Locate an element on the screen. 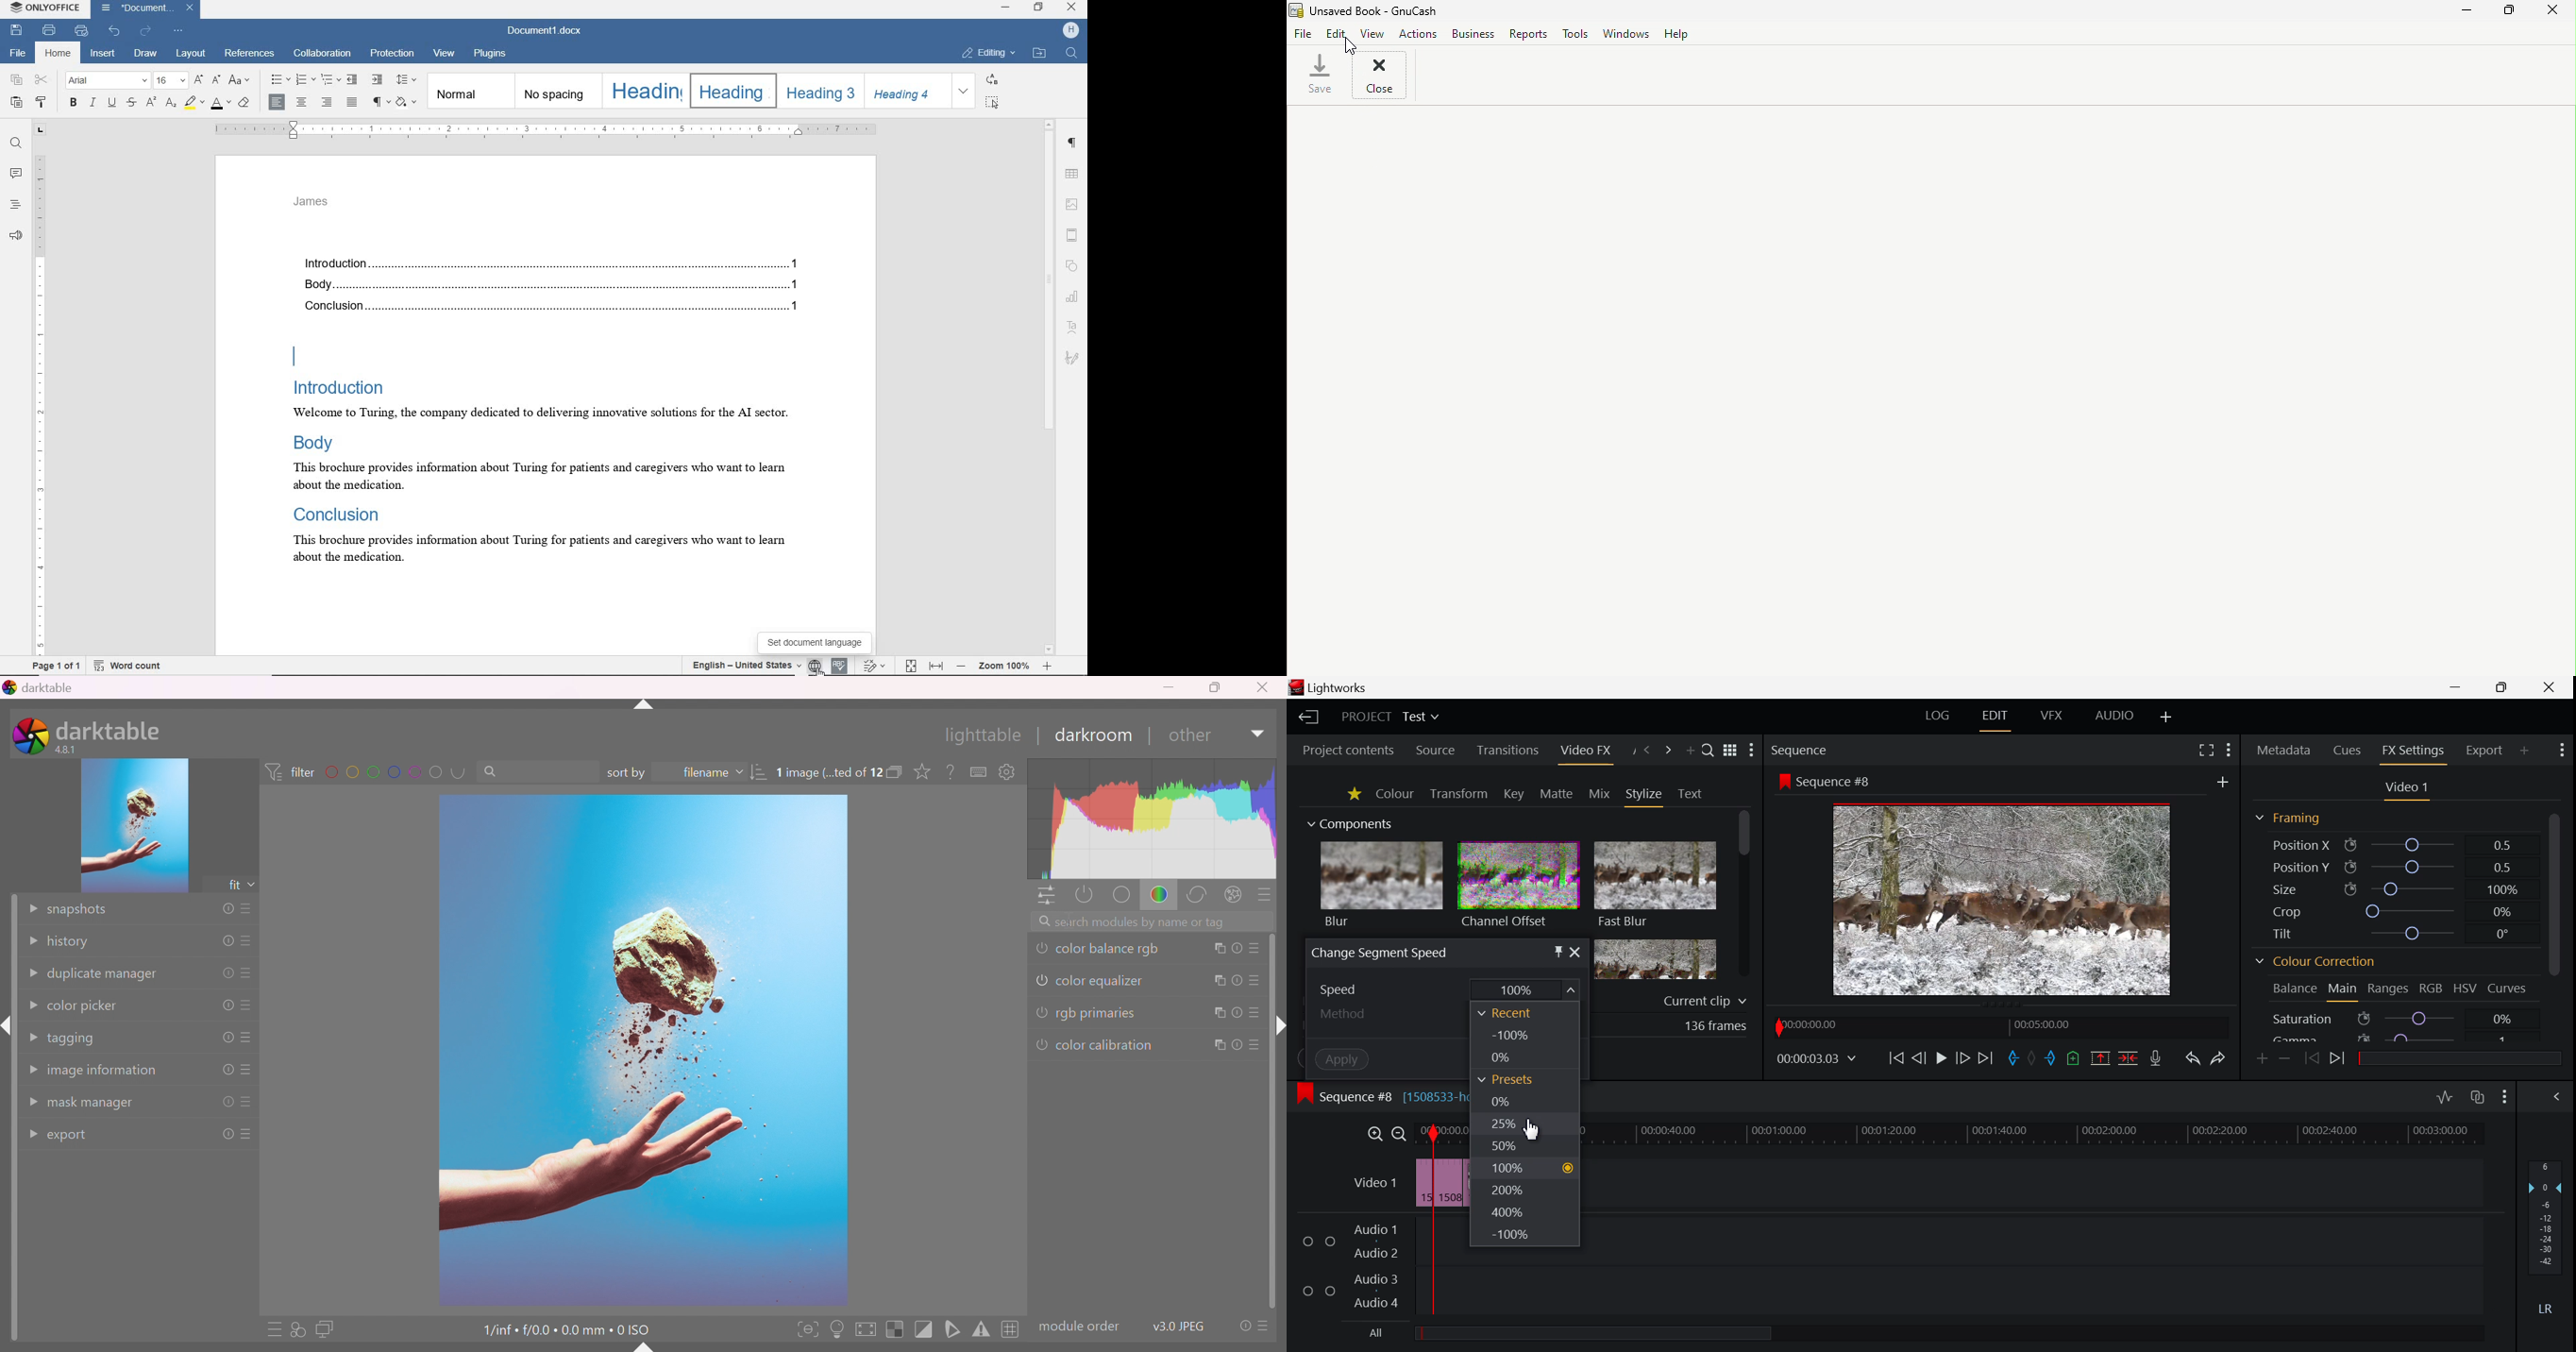 The width and height of the screenshot is (2576, 1372). increment font size is located at coordinates (197, 80).